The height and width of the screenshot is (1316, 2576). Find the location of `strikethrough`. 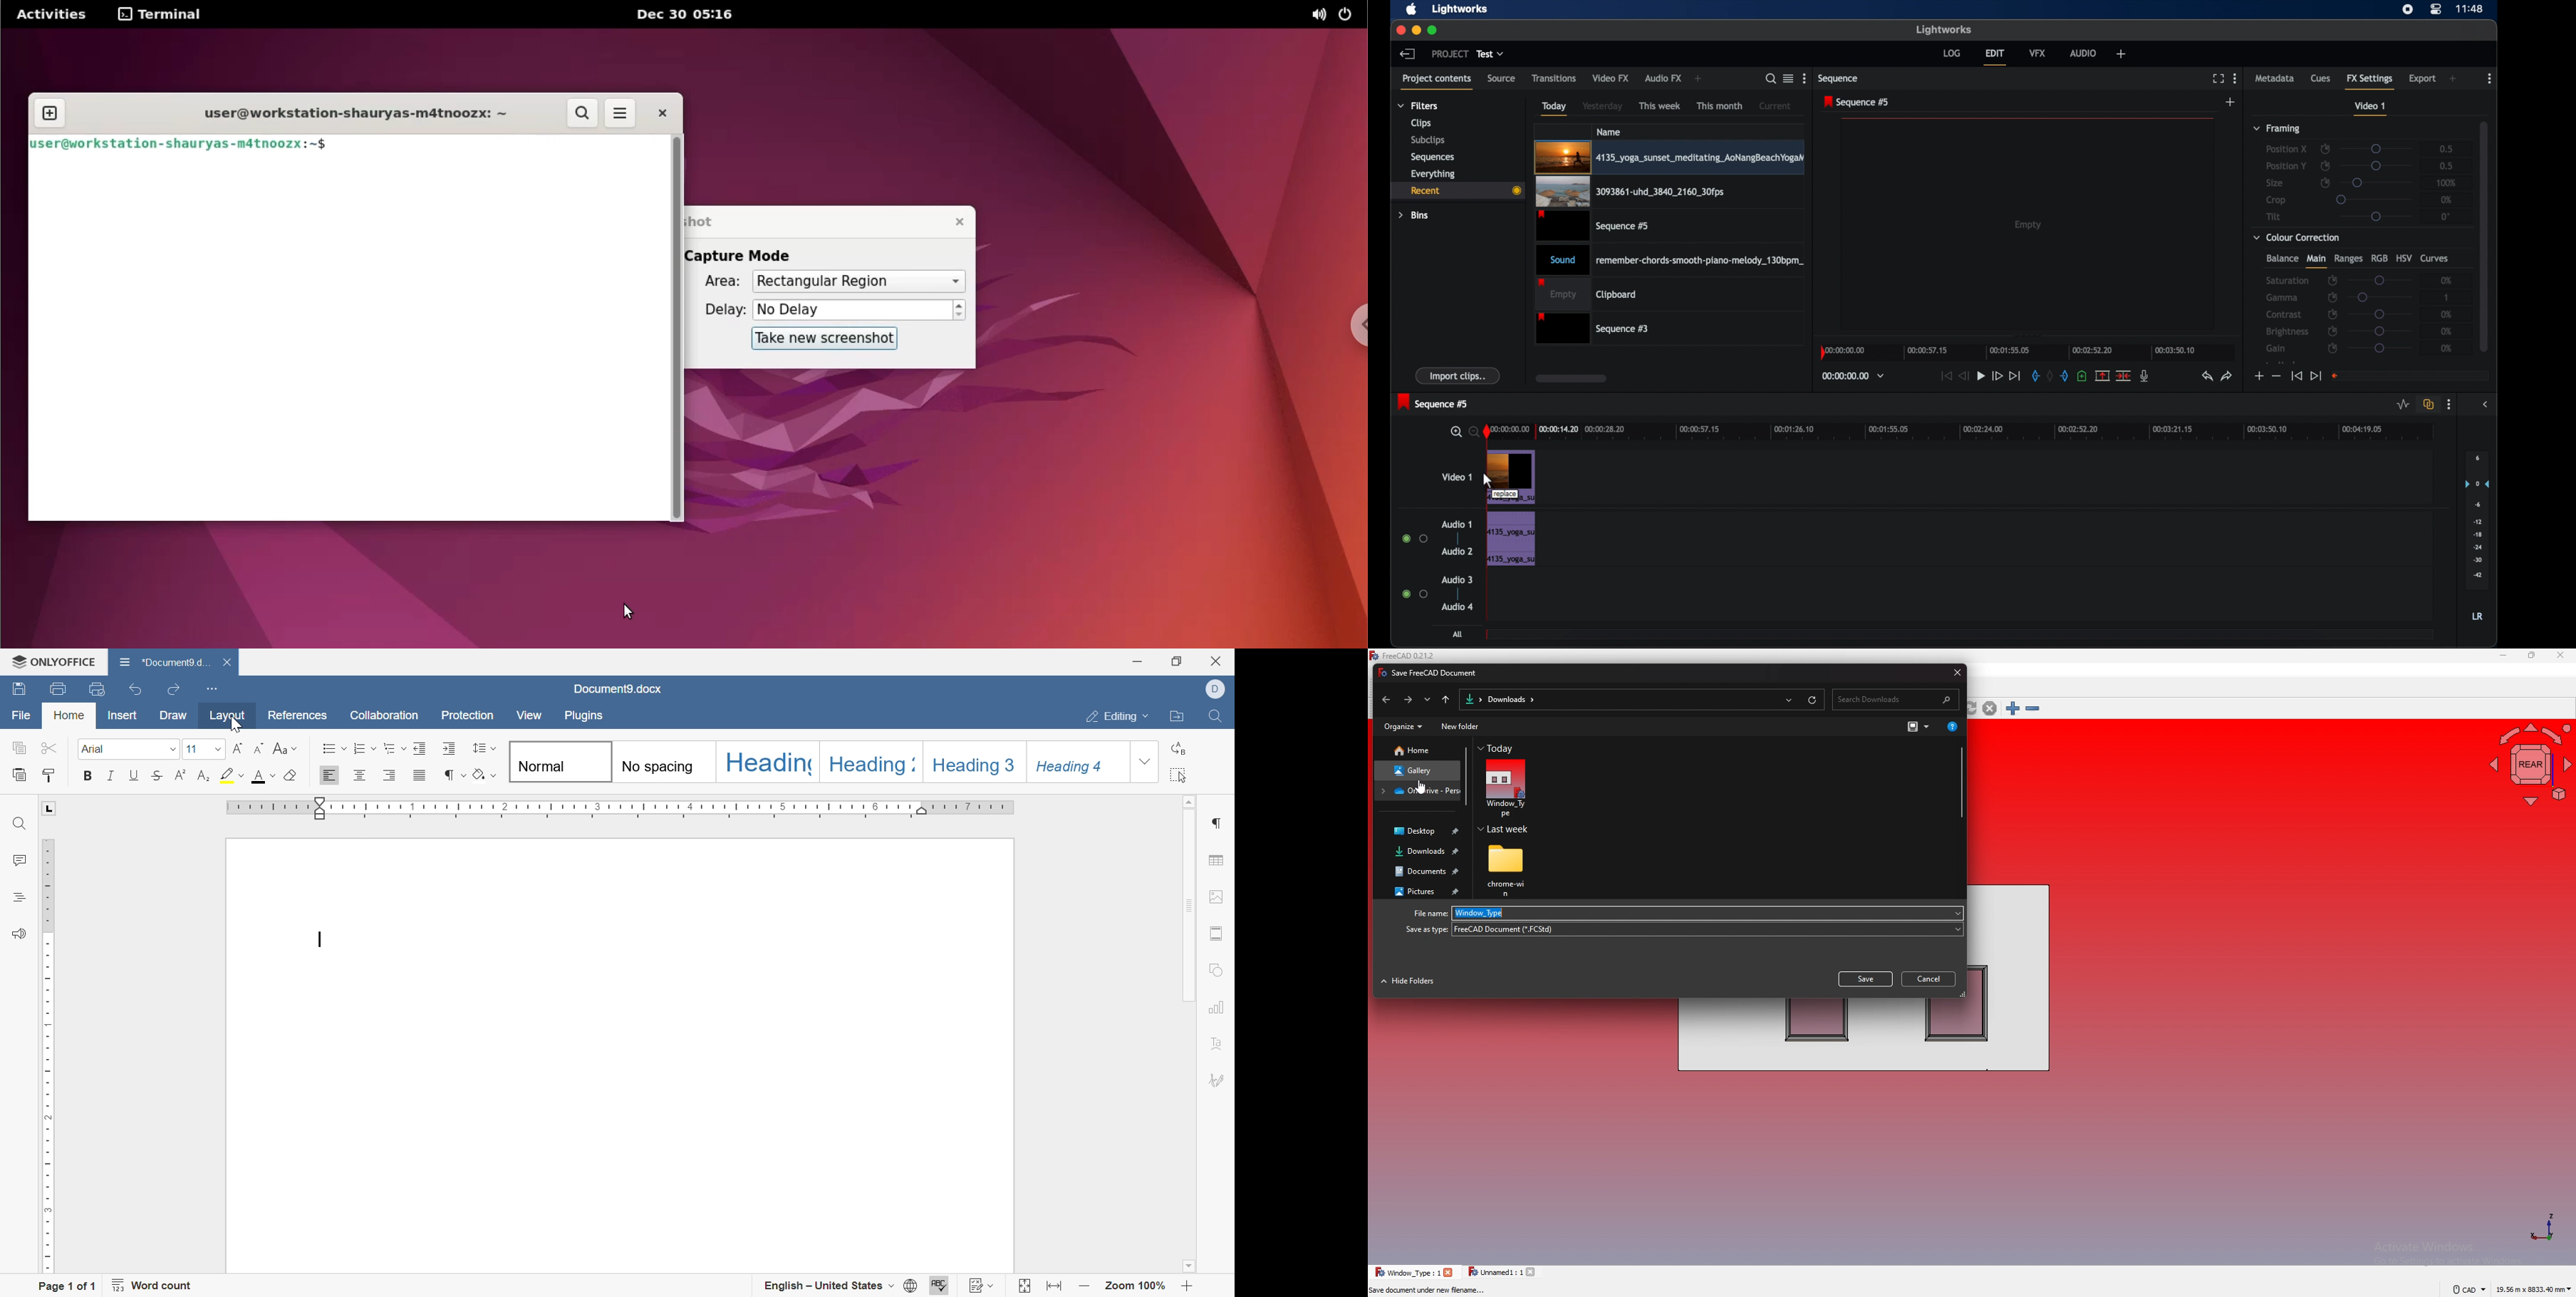

strikethrough is located at coordinates (158, 775).